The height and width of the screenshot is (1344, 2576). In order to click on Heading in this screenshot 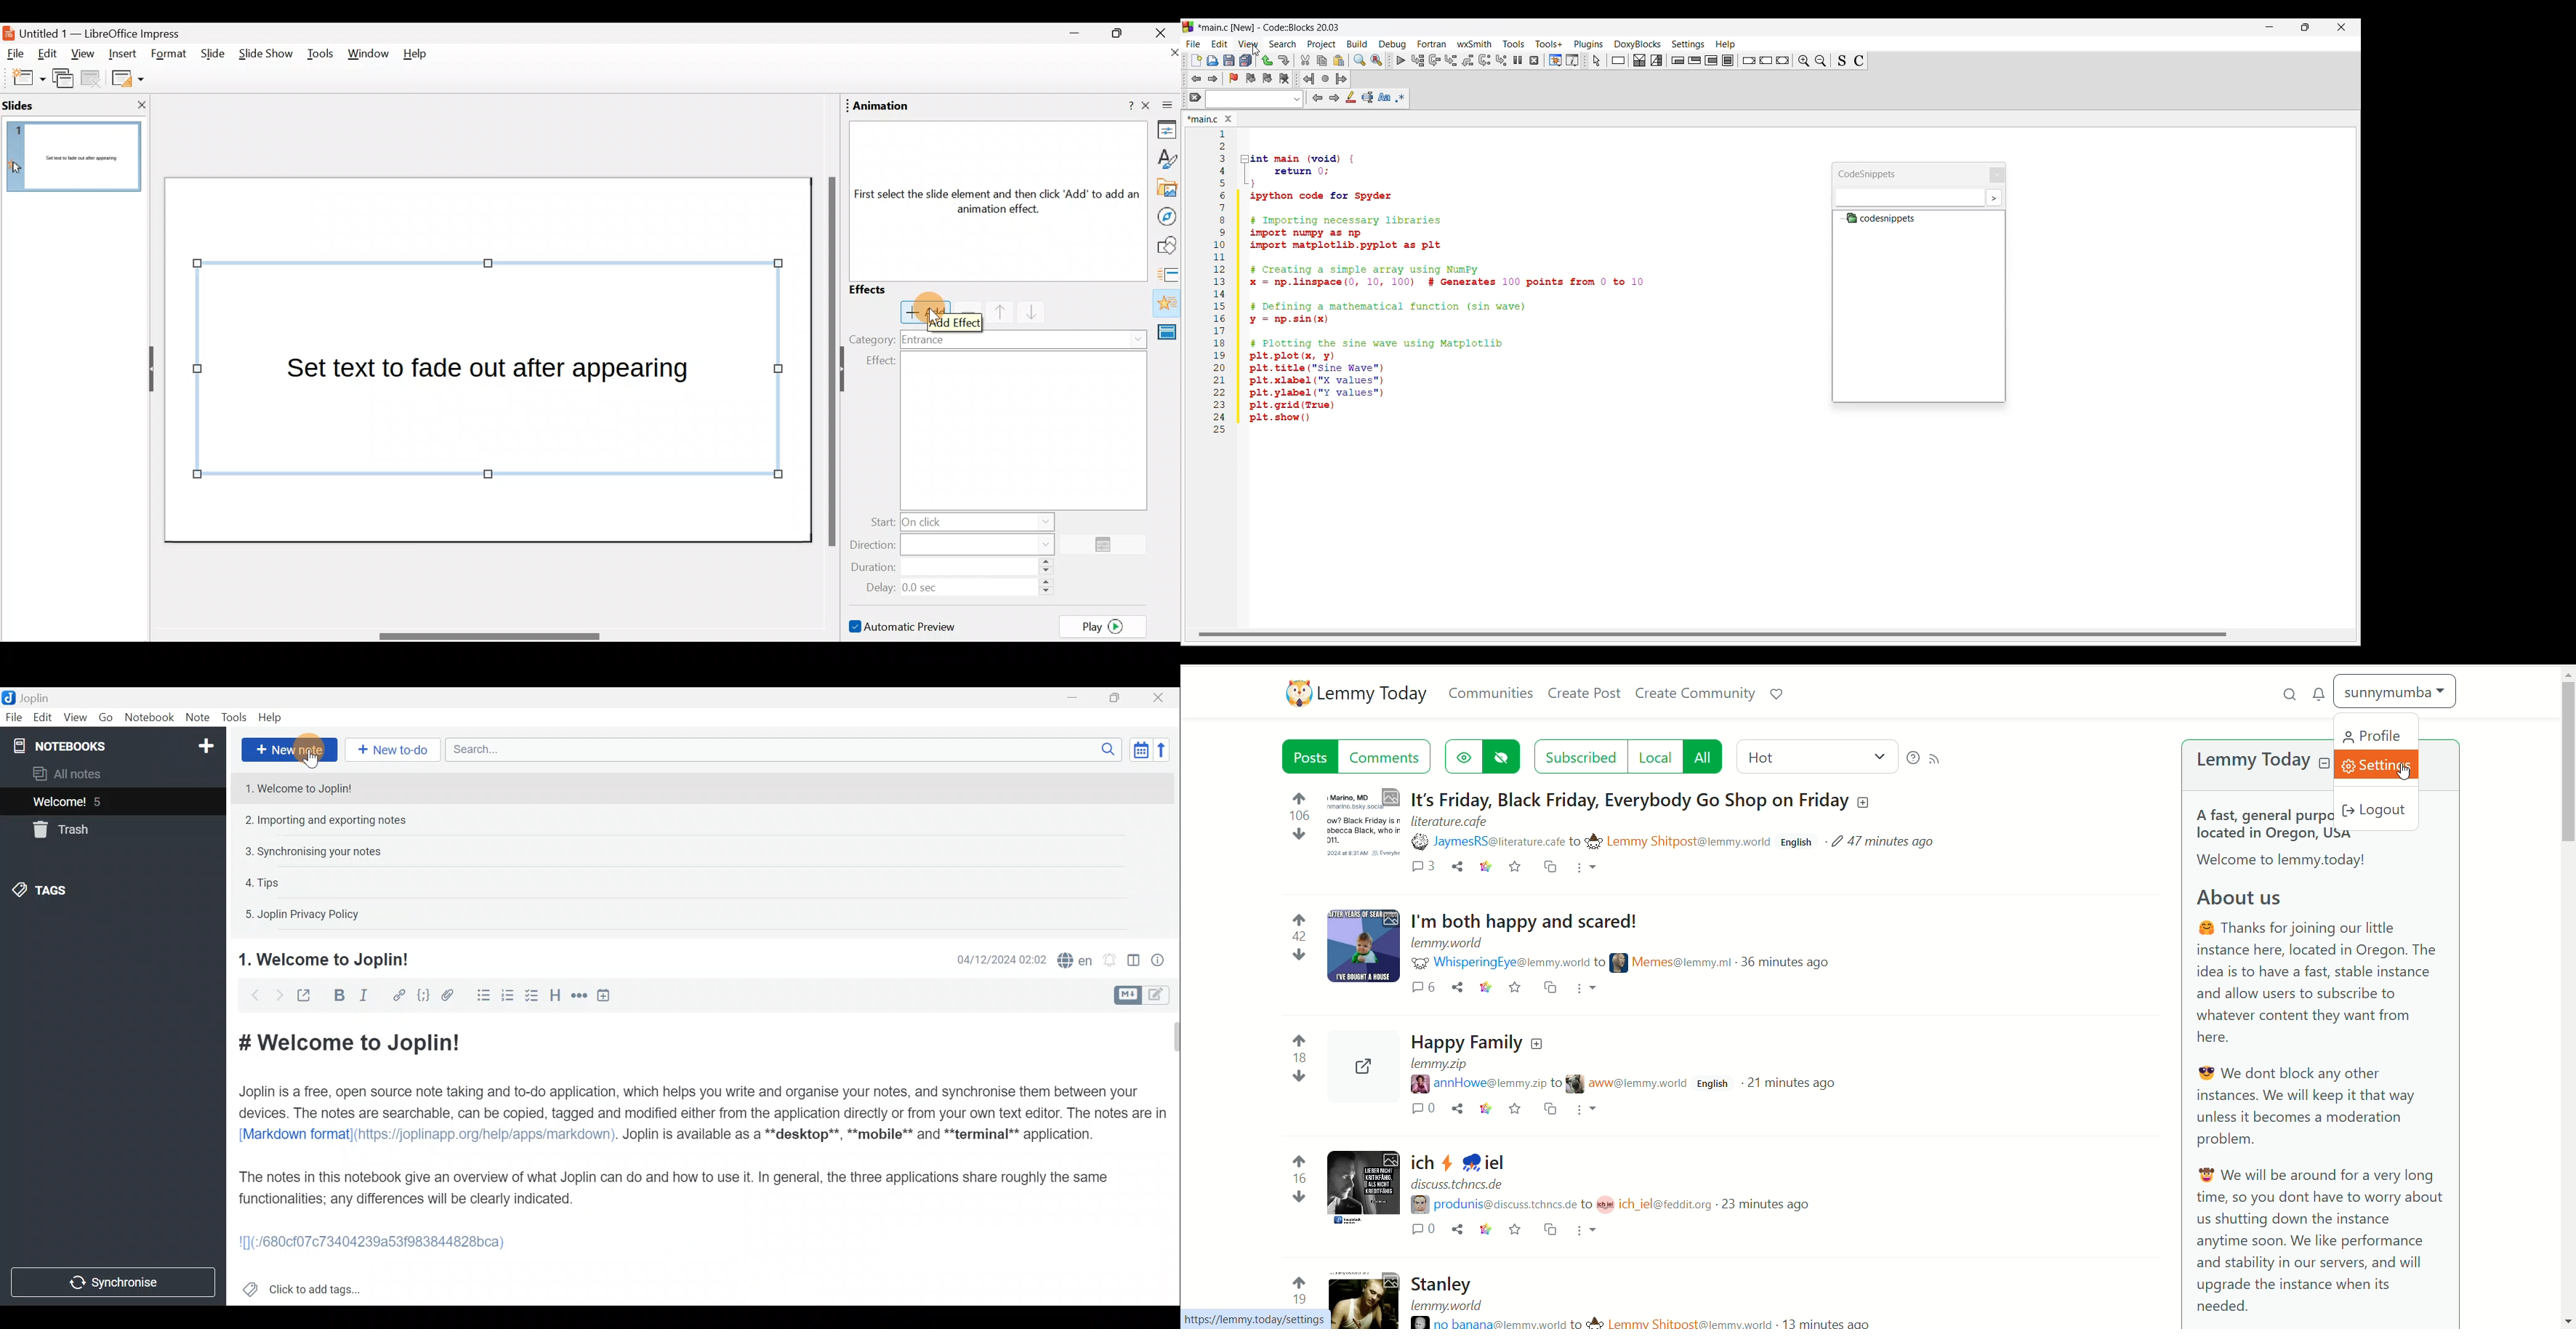, I will do `click(554, 999)`.